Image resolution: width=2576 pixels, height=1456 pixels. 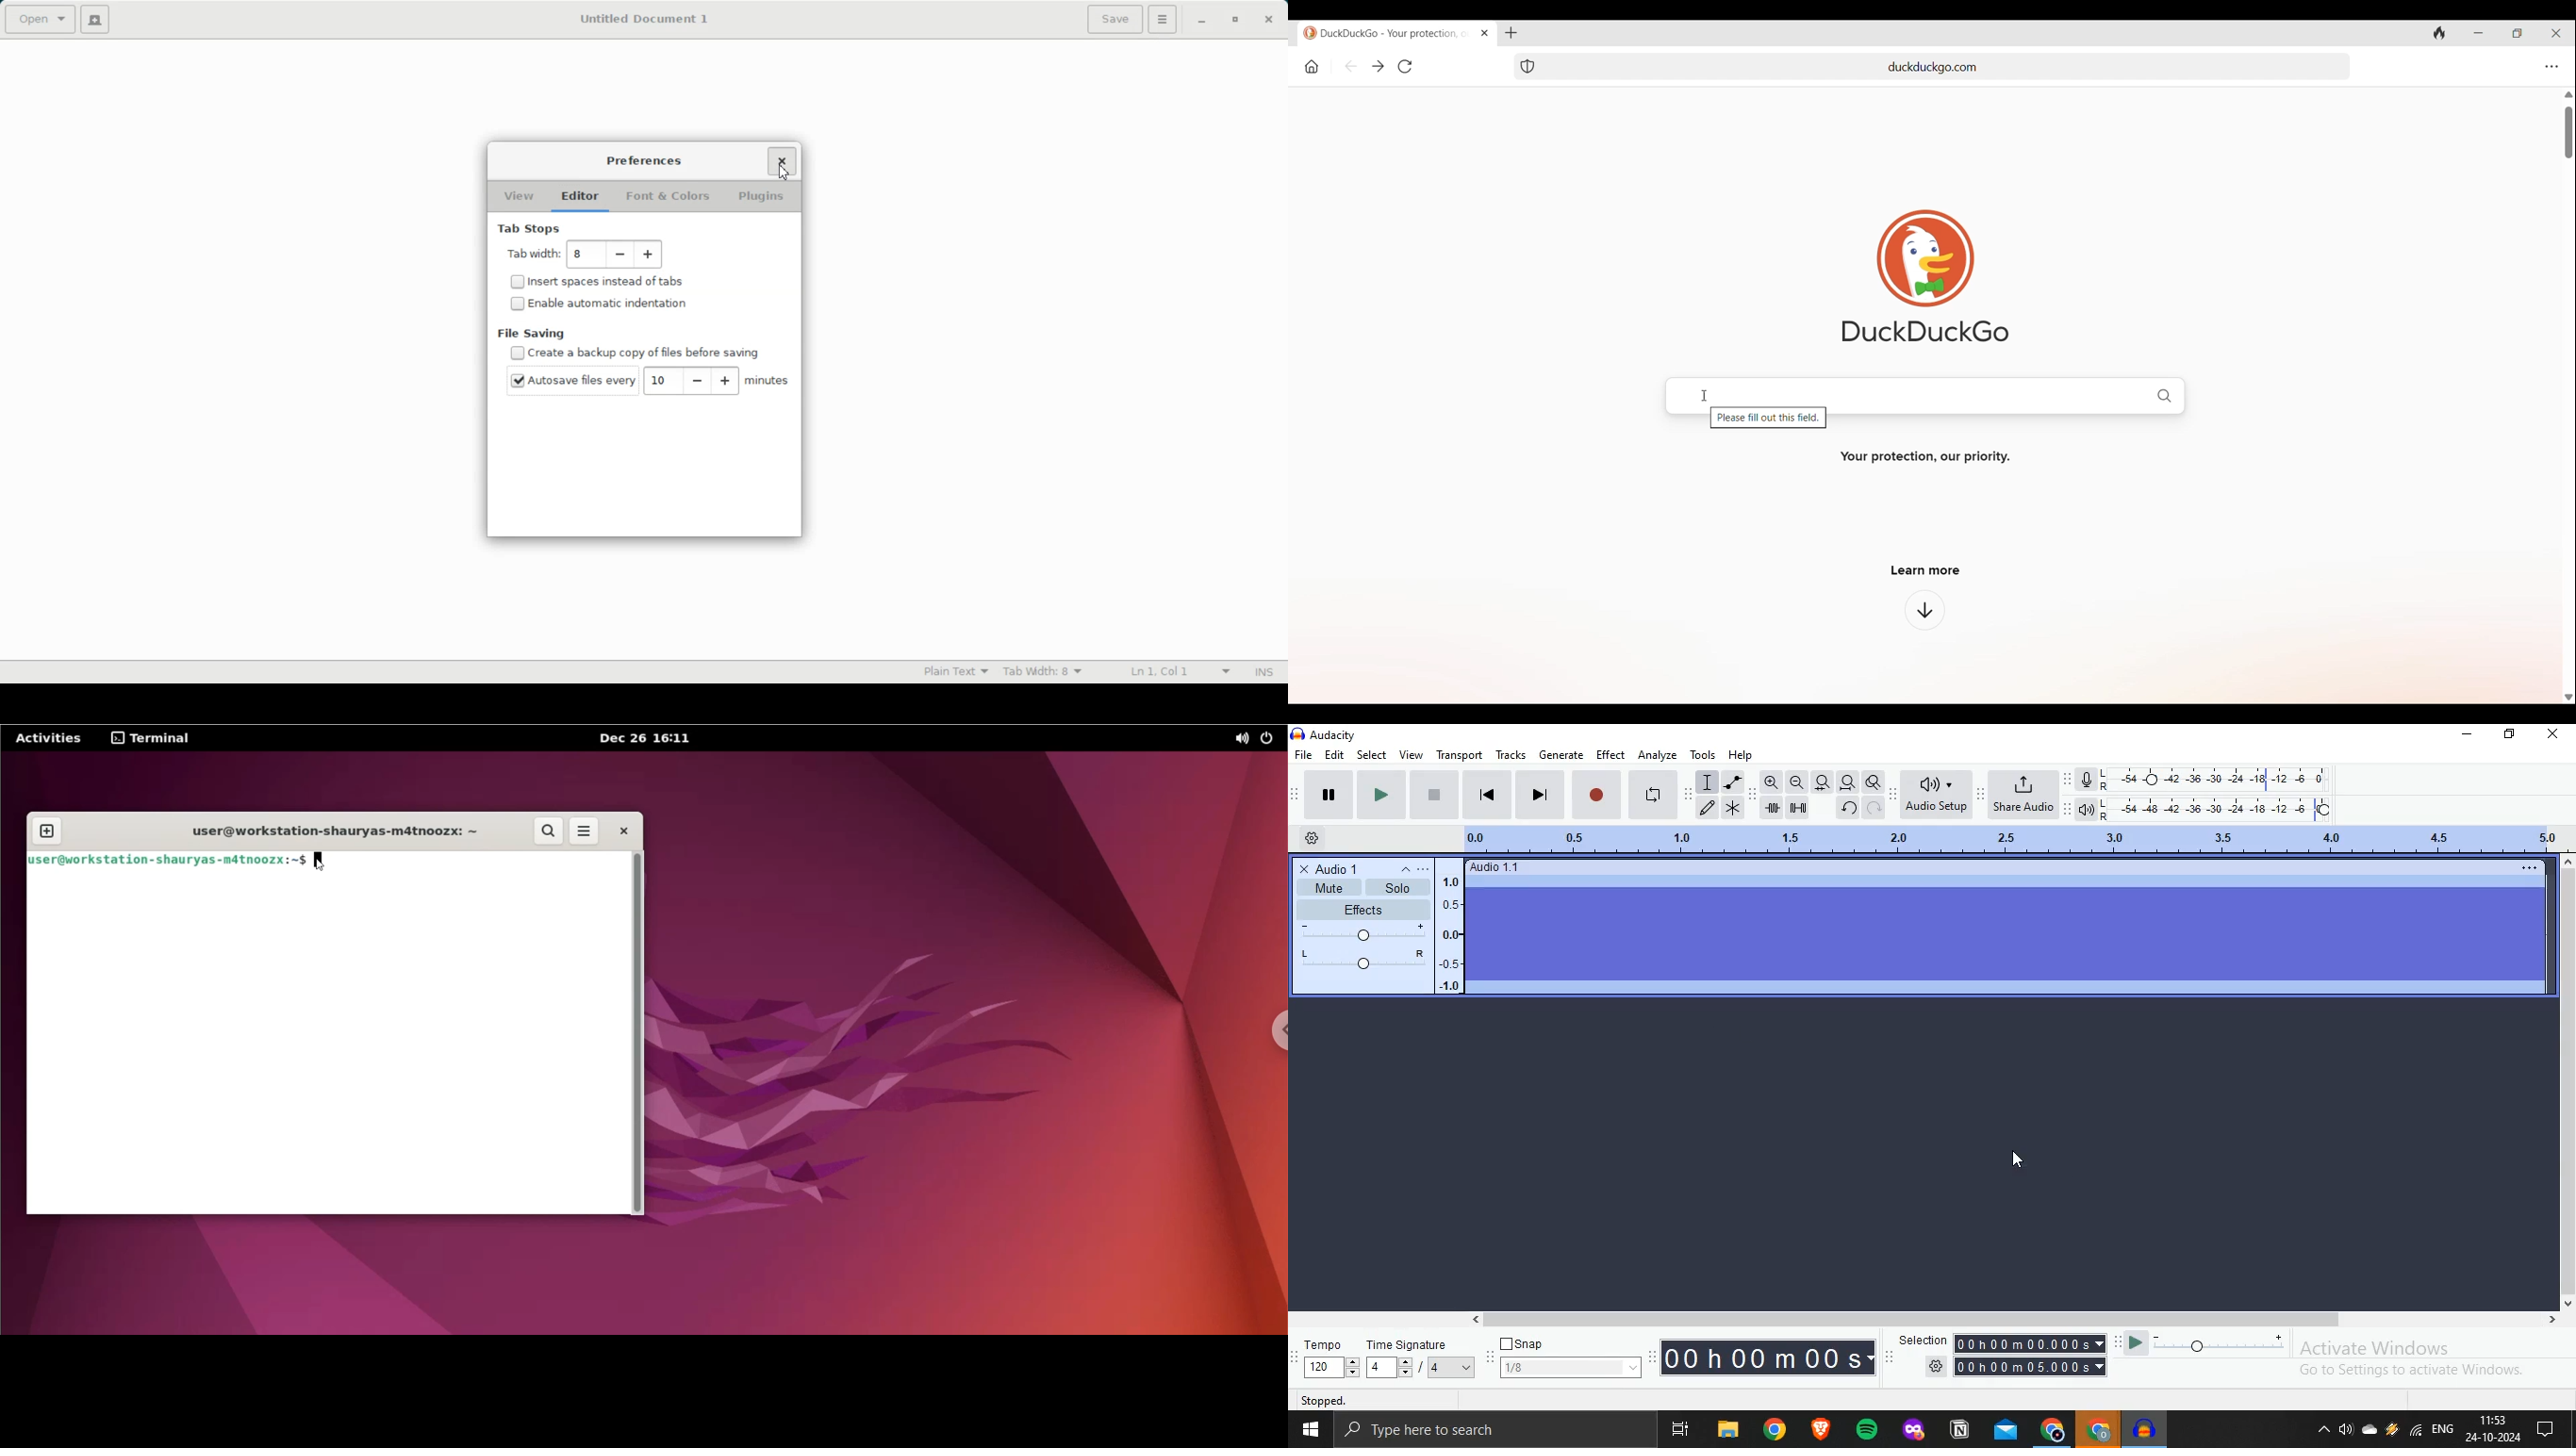 What do you see at coordinates (1320, 735) in the screenshot?
I see `Audacity` at bounding box center [1320, 735].